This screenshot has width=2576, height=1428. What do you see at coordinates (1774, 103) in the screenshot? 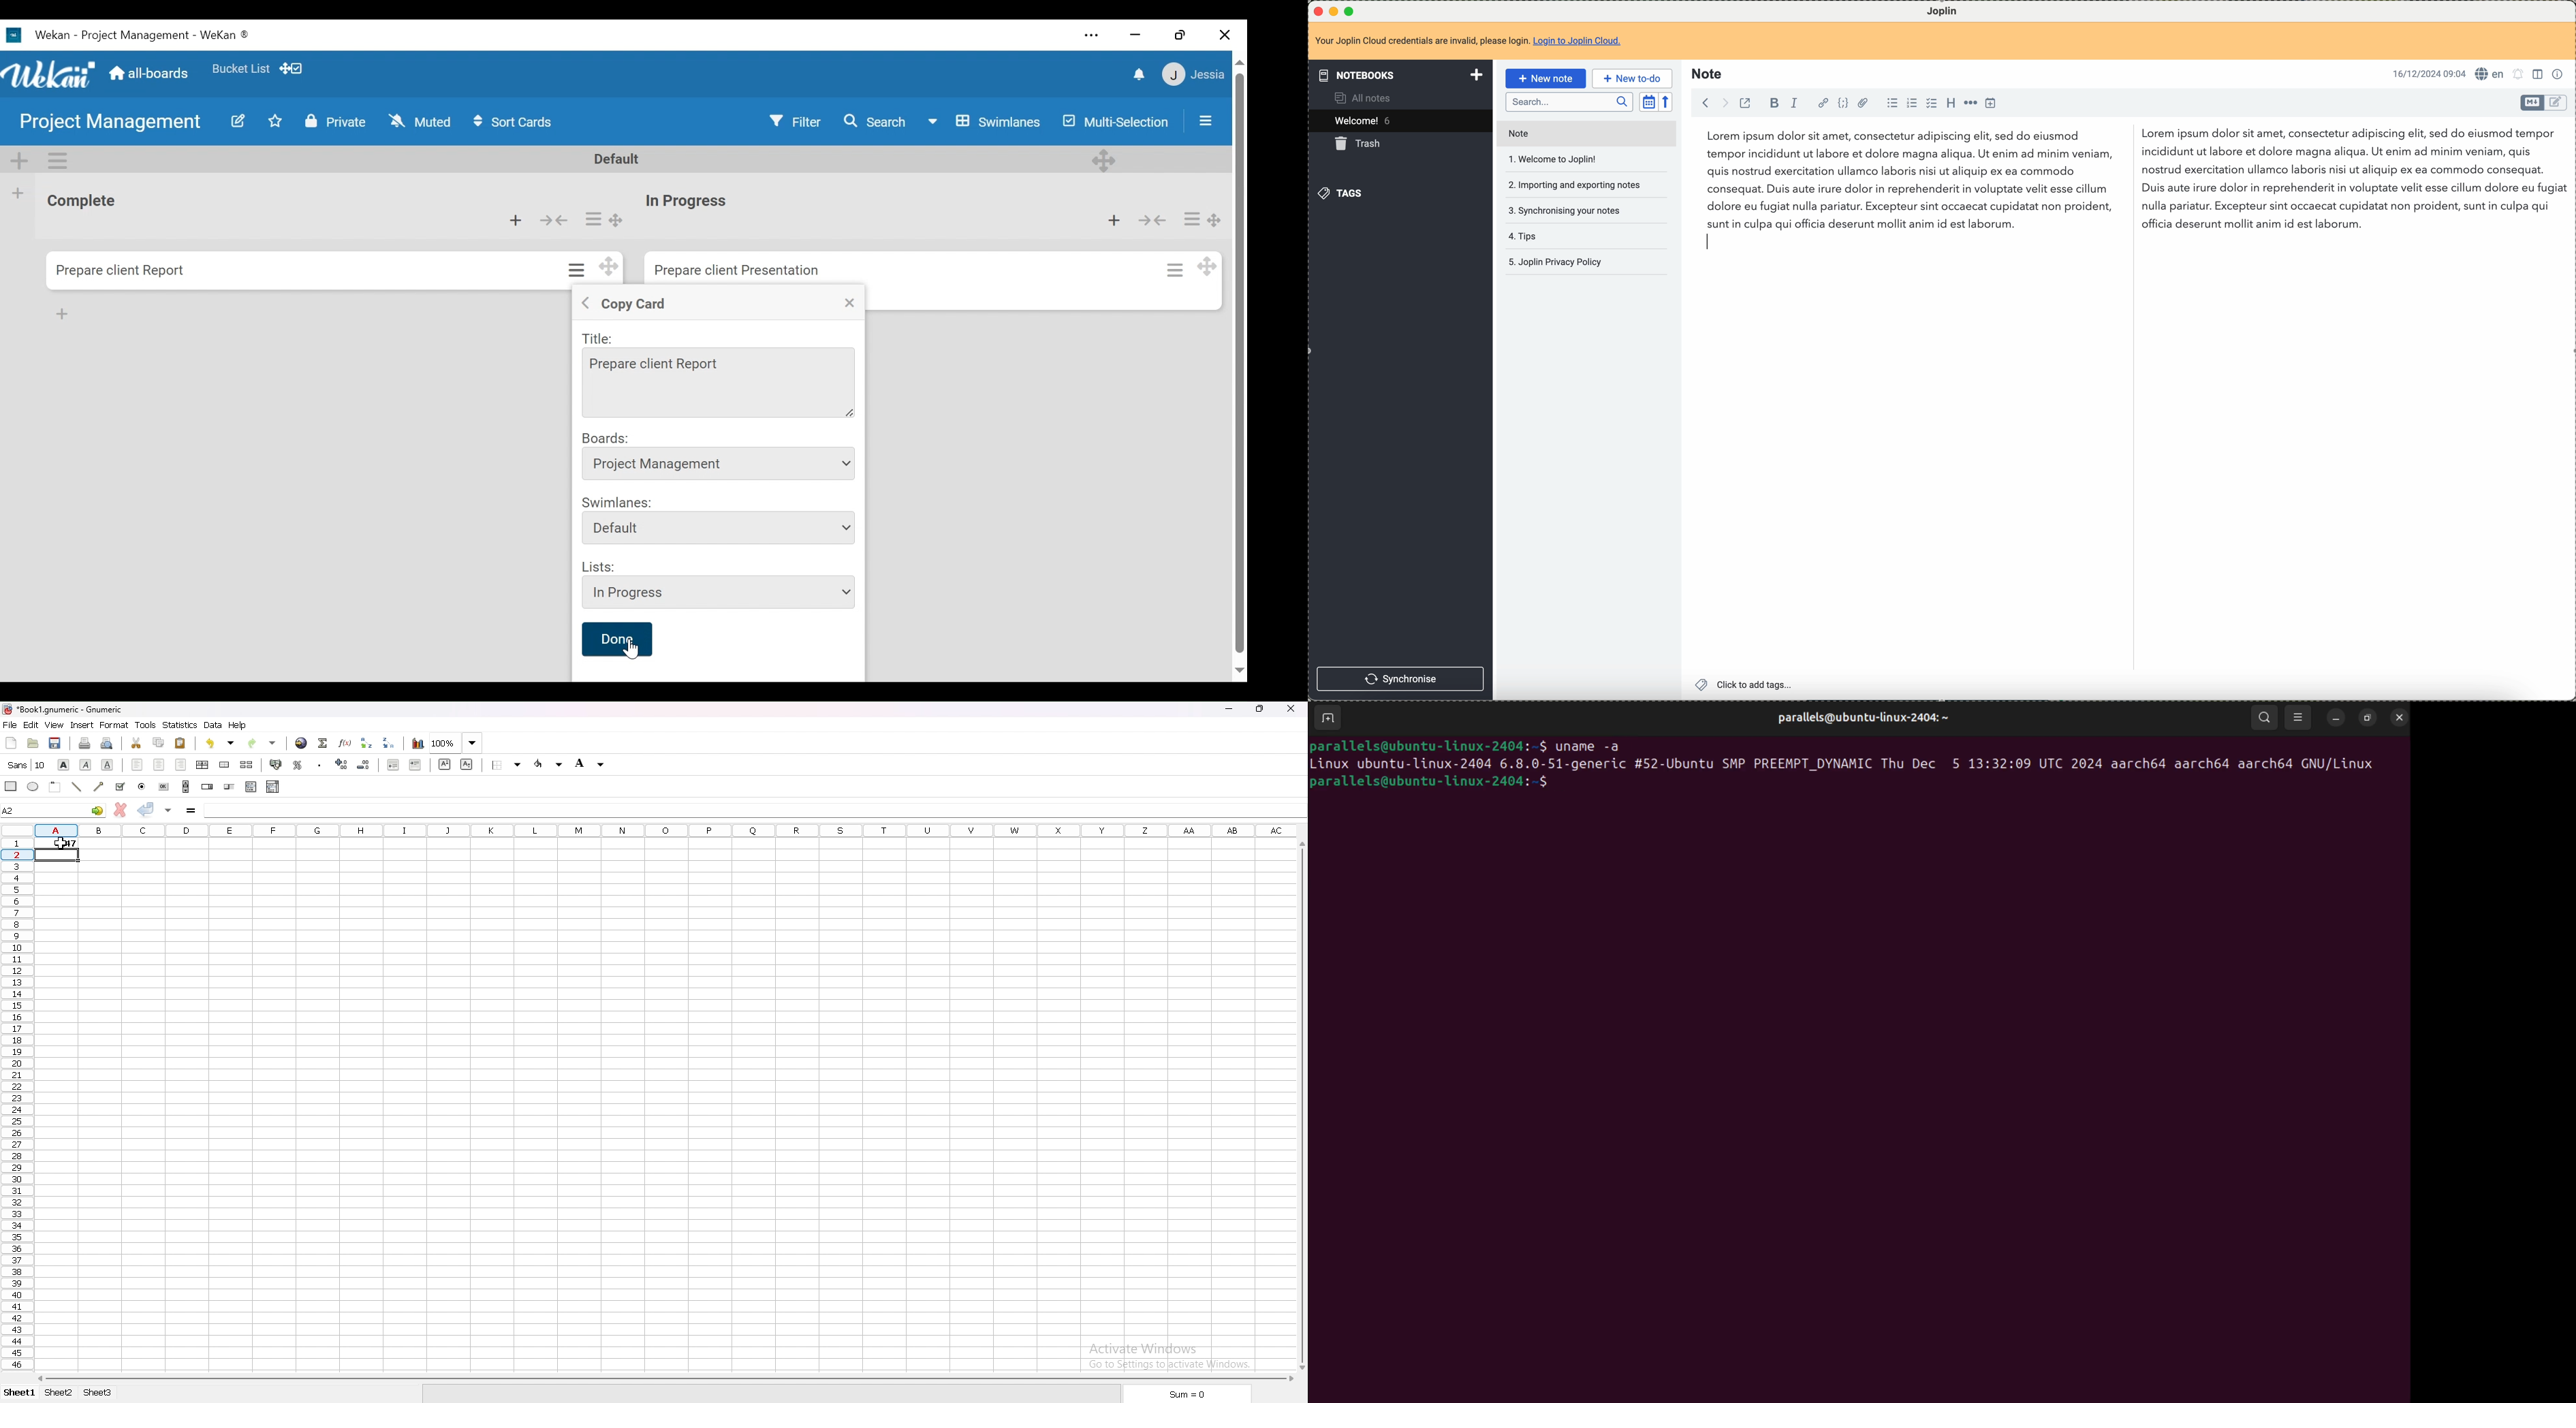
I see `bold` at bounding box center [1774, 103].